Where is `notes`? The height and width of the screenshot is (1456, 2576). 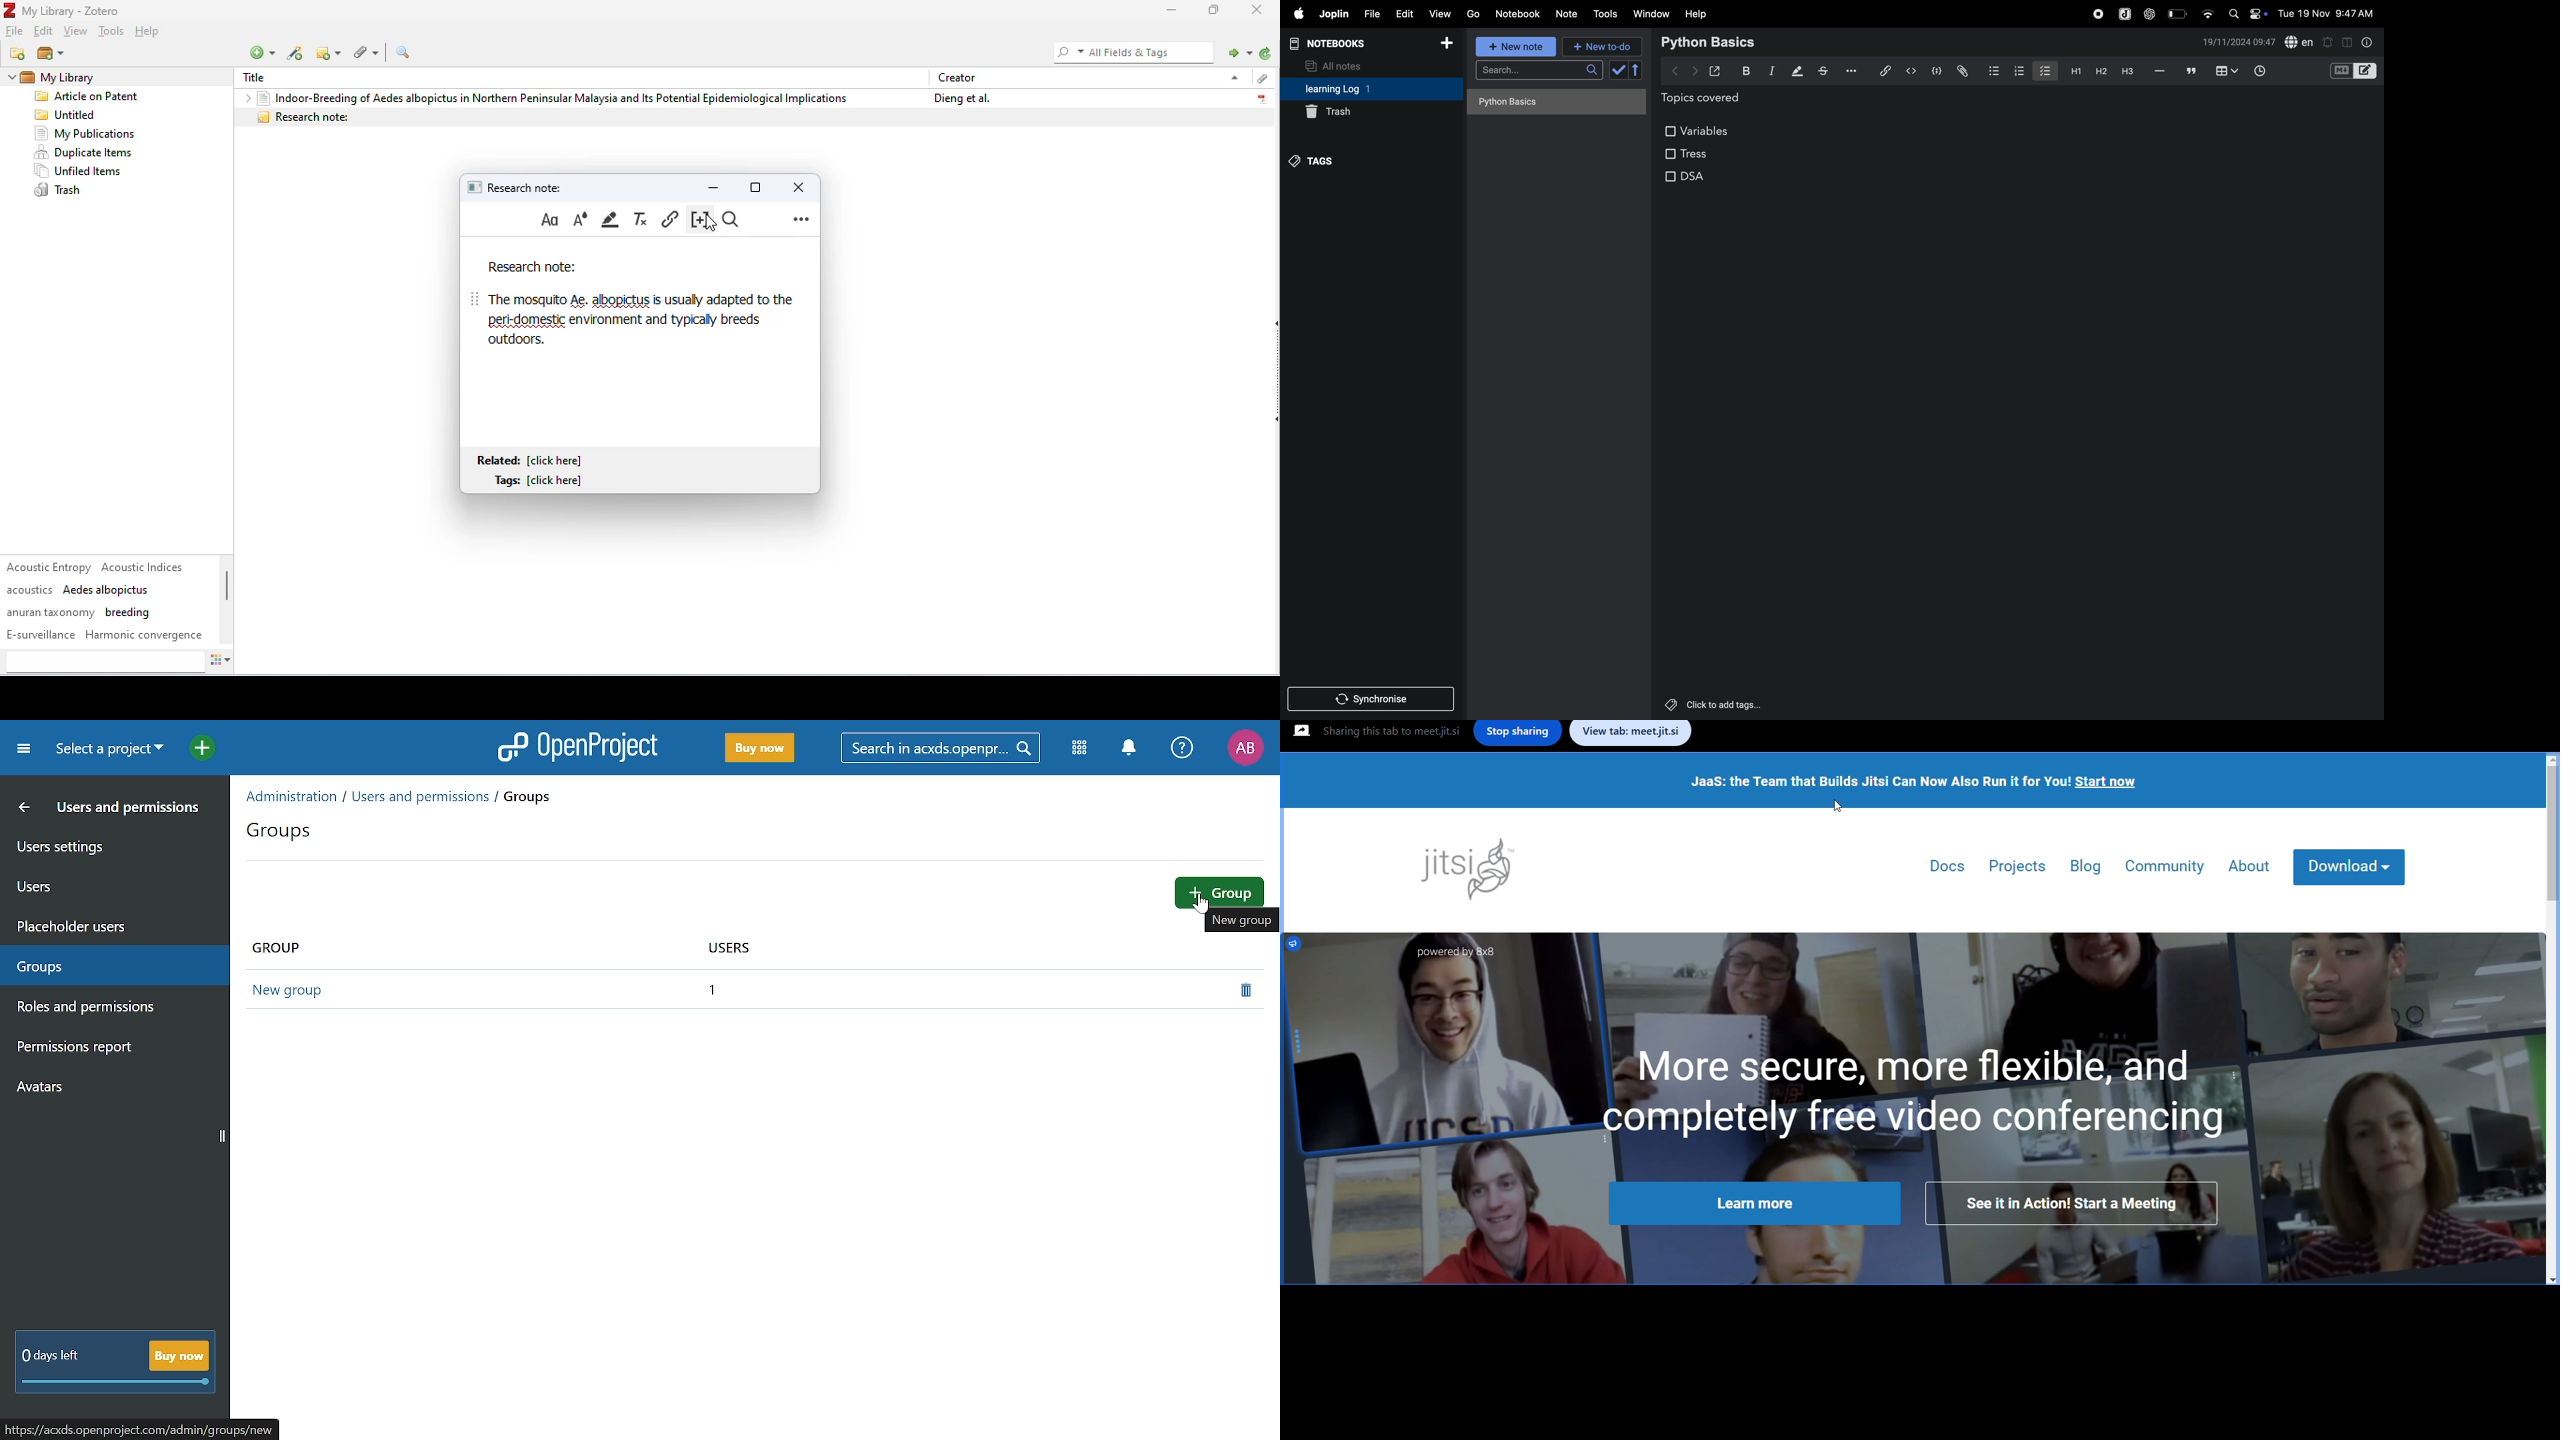
notes is located at coordinates (1567, 14).